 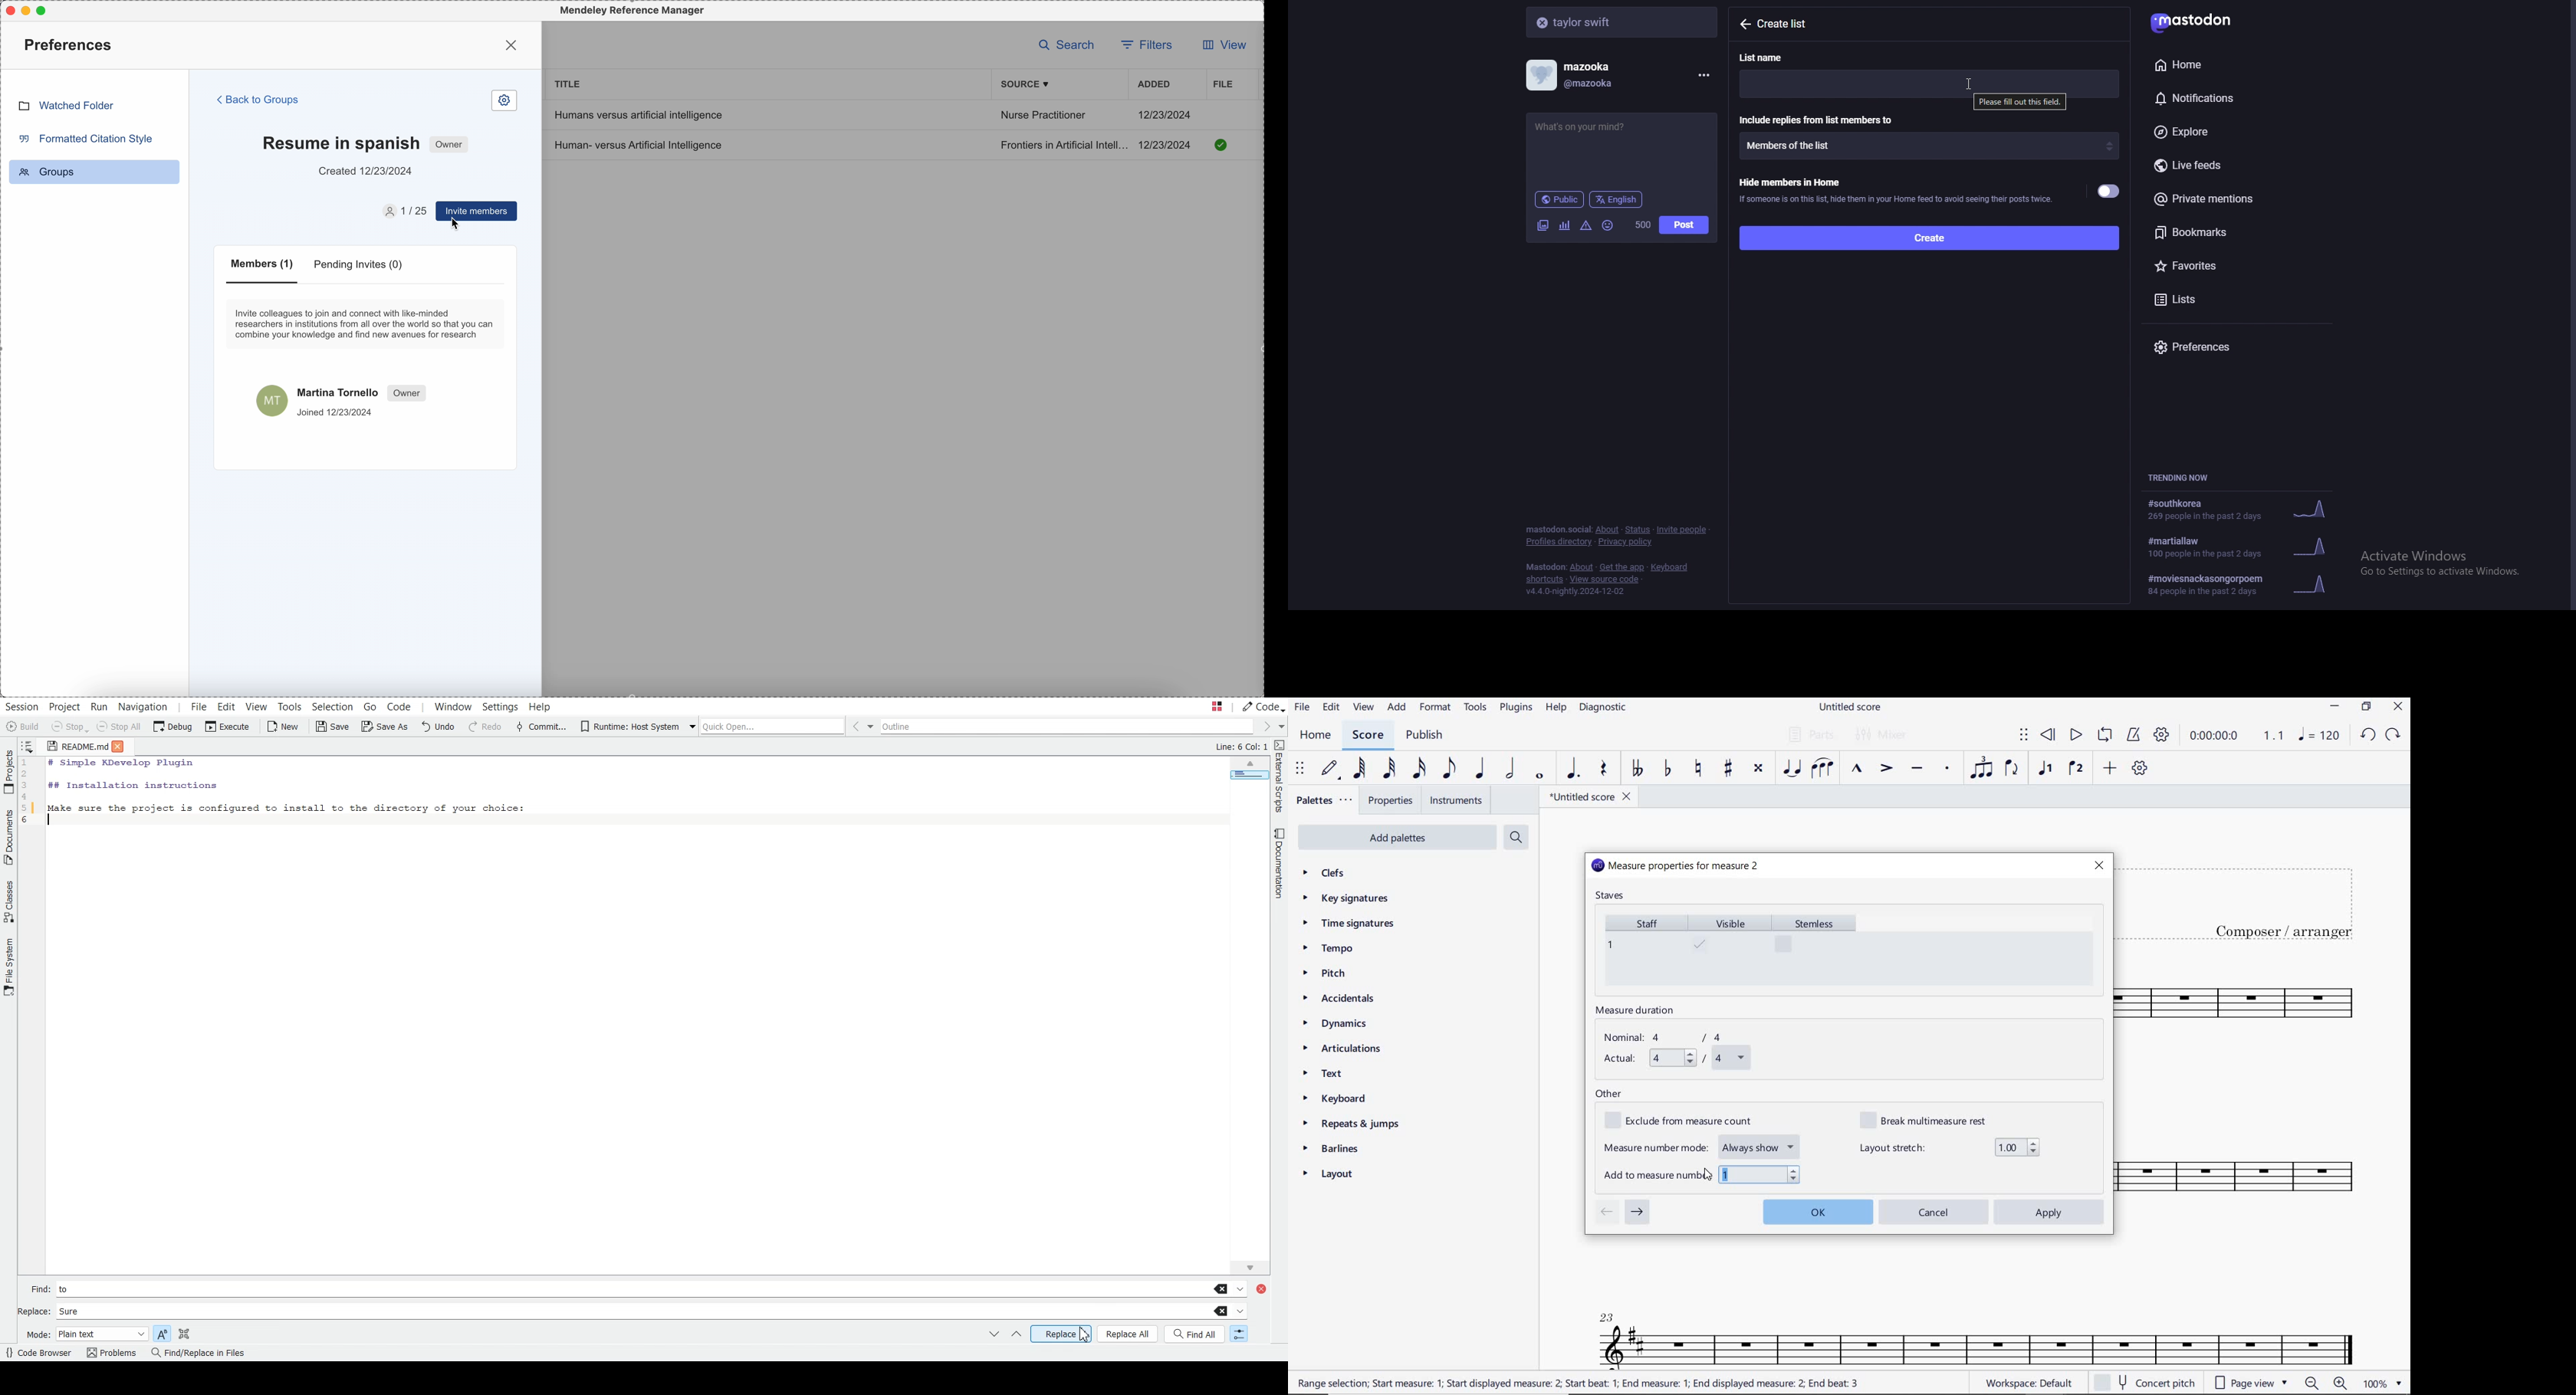 I want to click on formatted  citation style, so click(x=85, y=138).